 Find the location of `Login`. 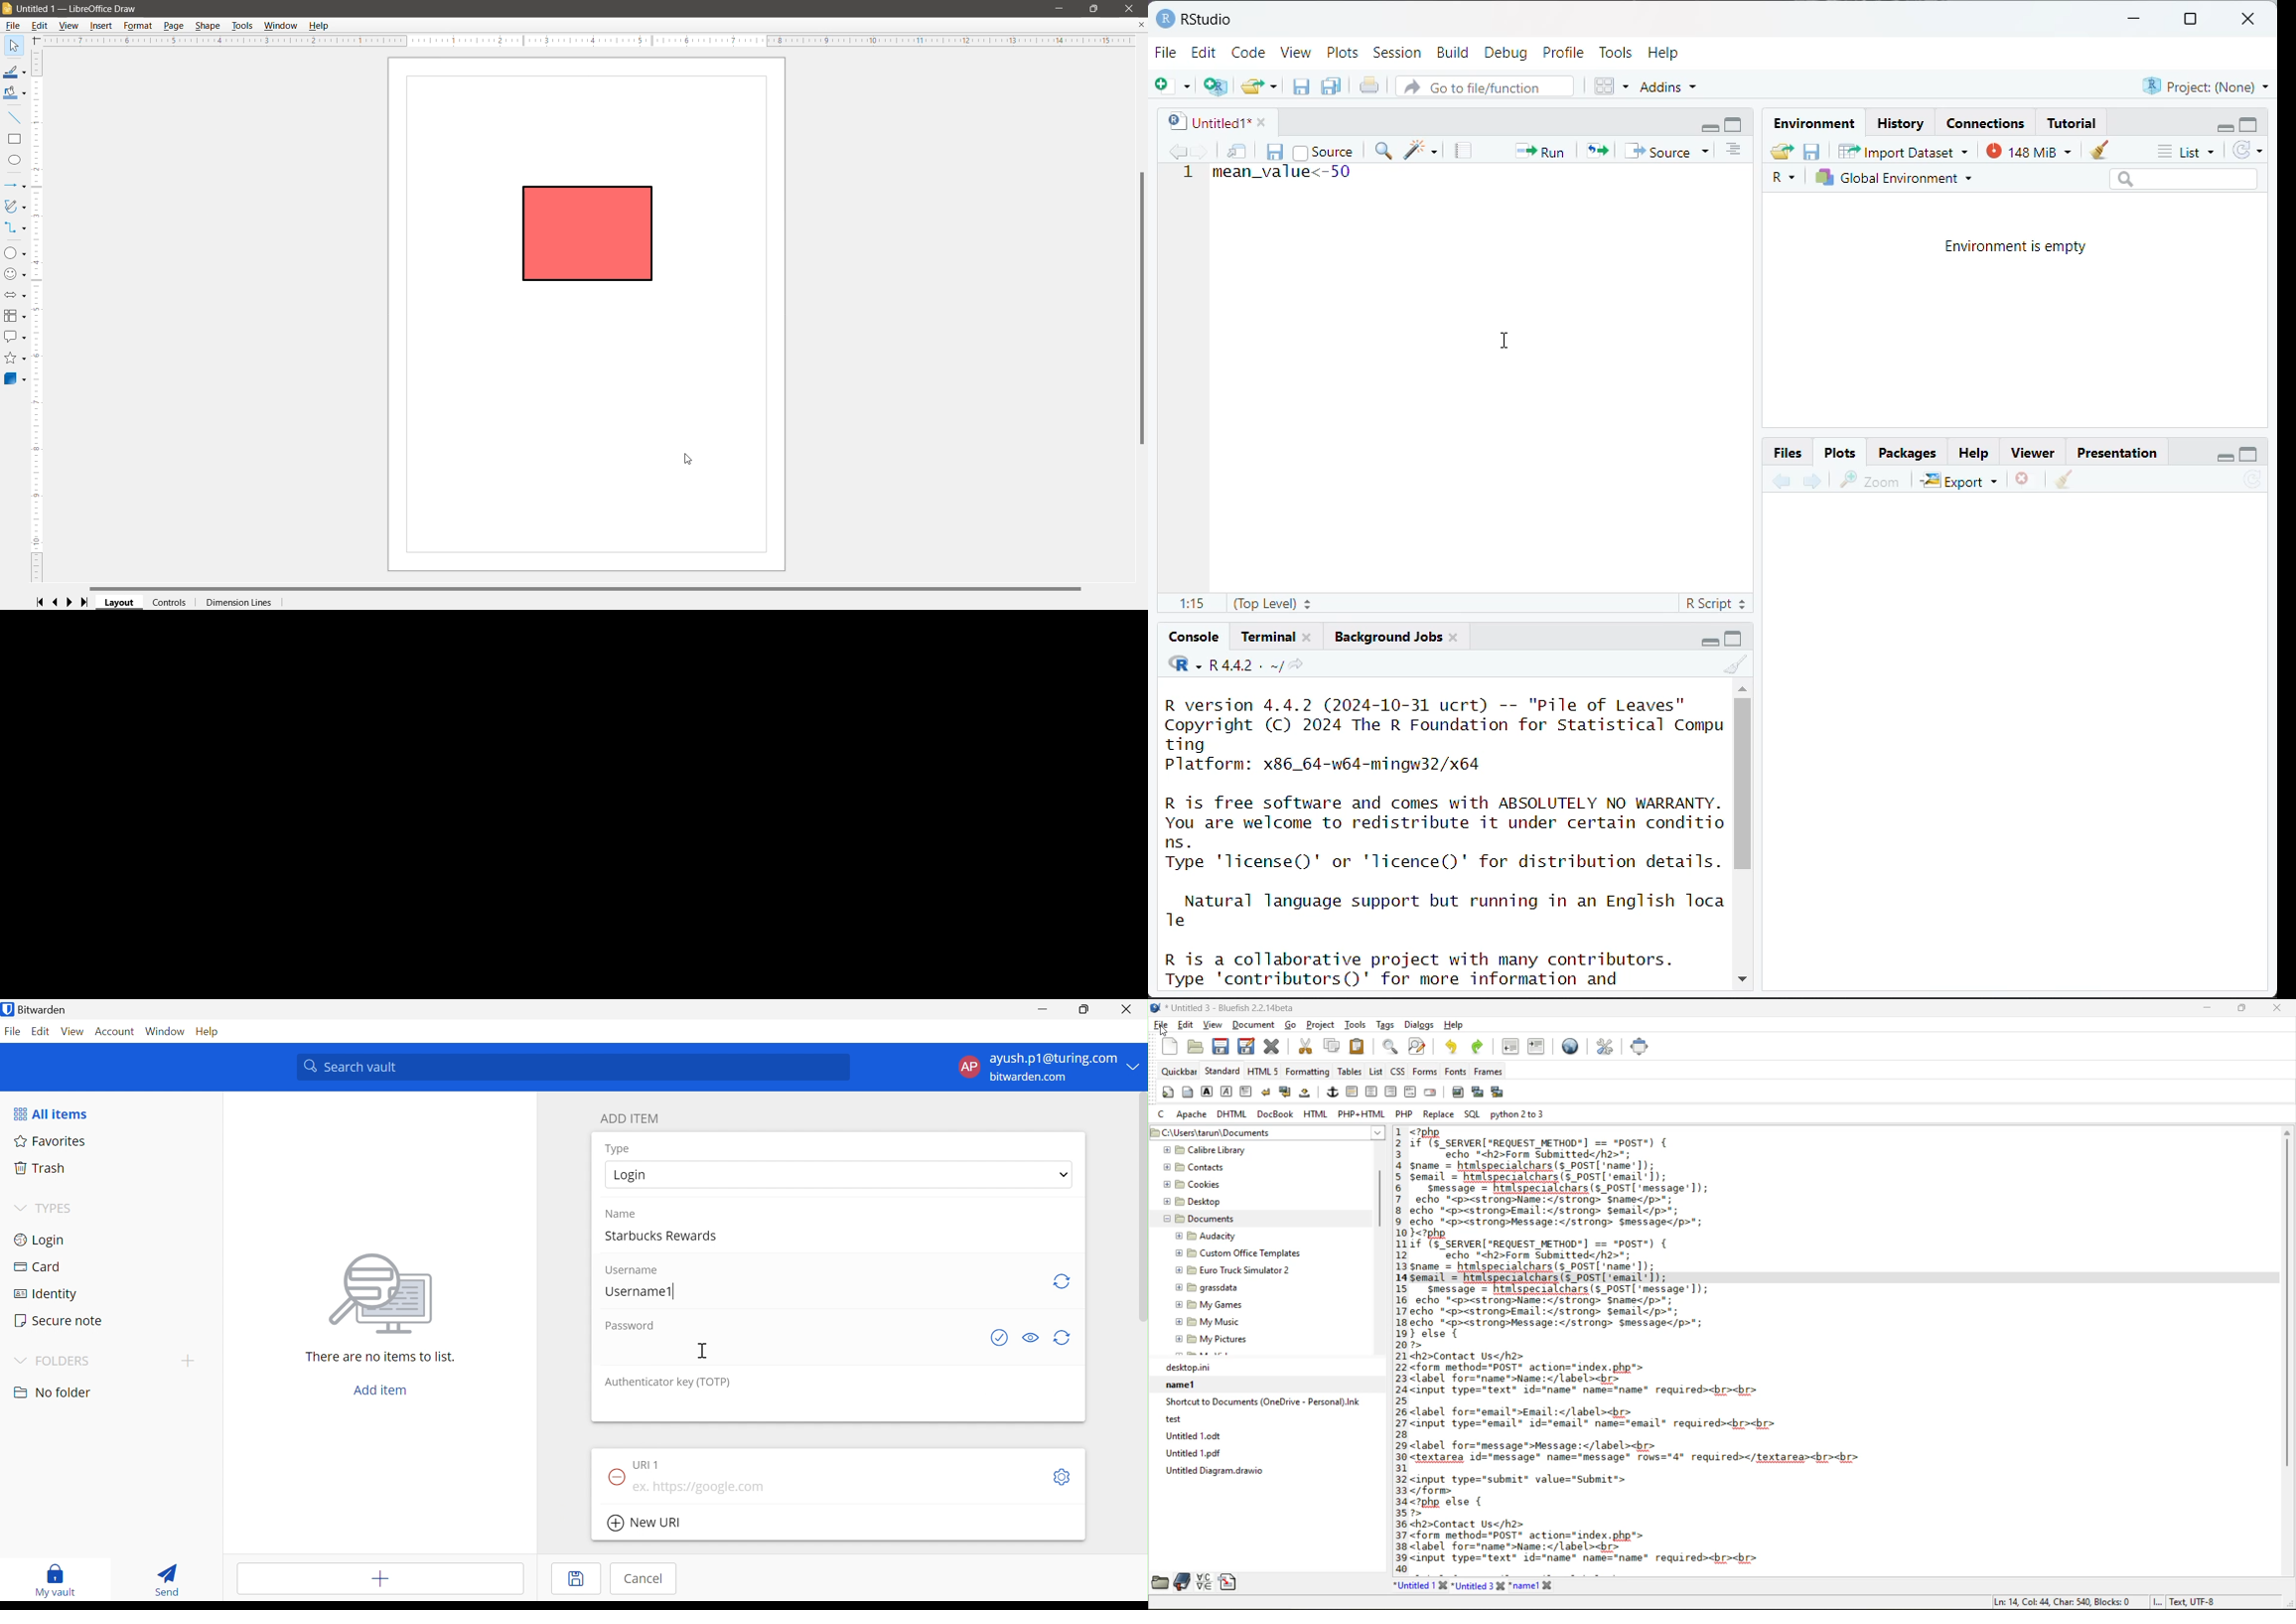

Login is located at coordinates (38, 1242).